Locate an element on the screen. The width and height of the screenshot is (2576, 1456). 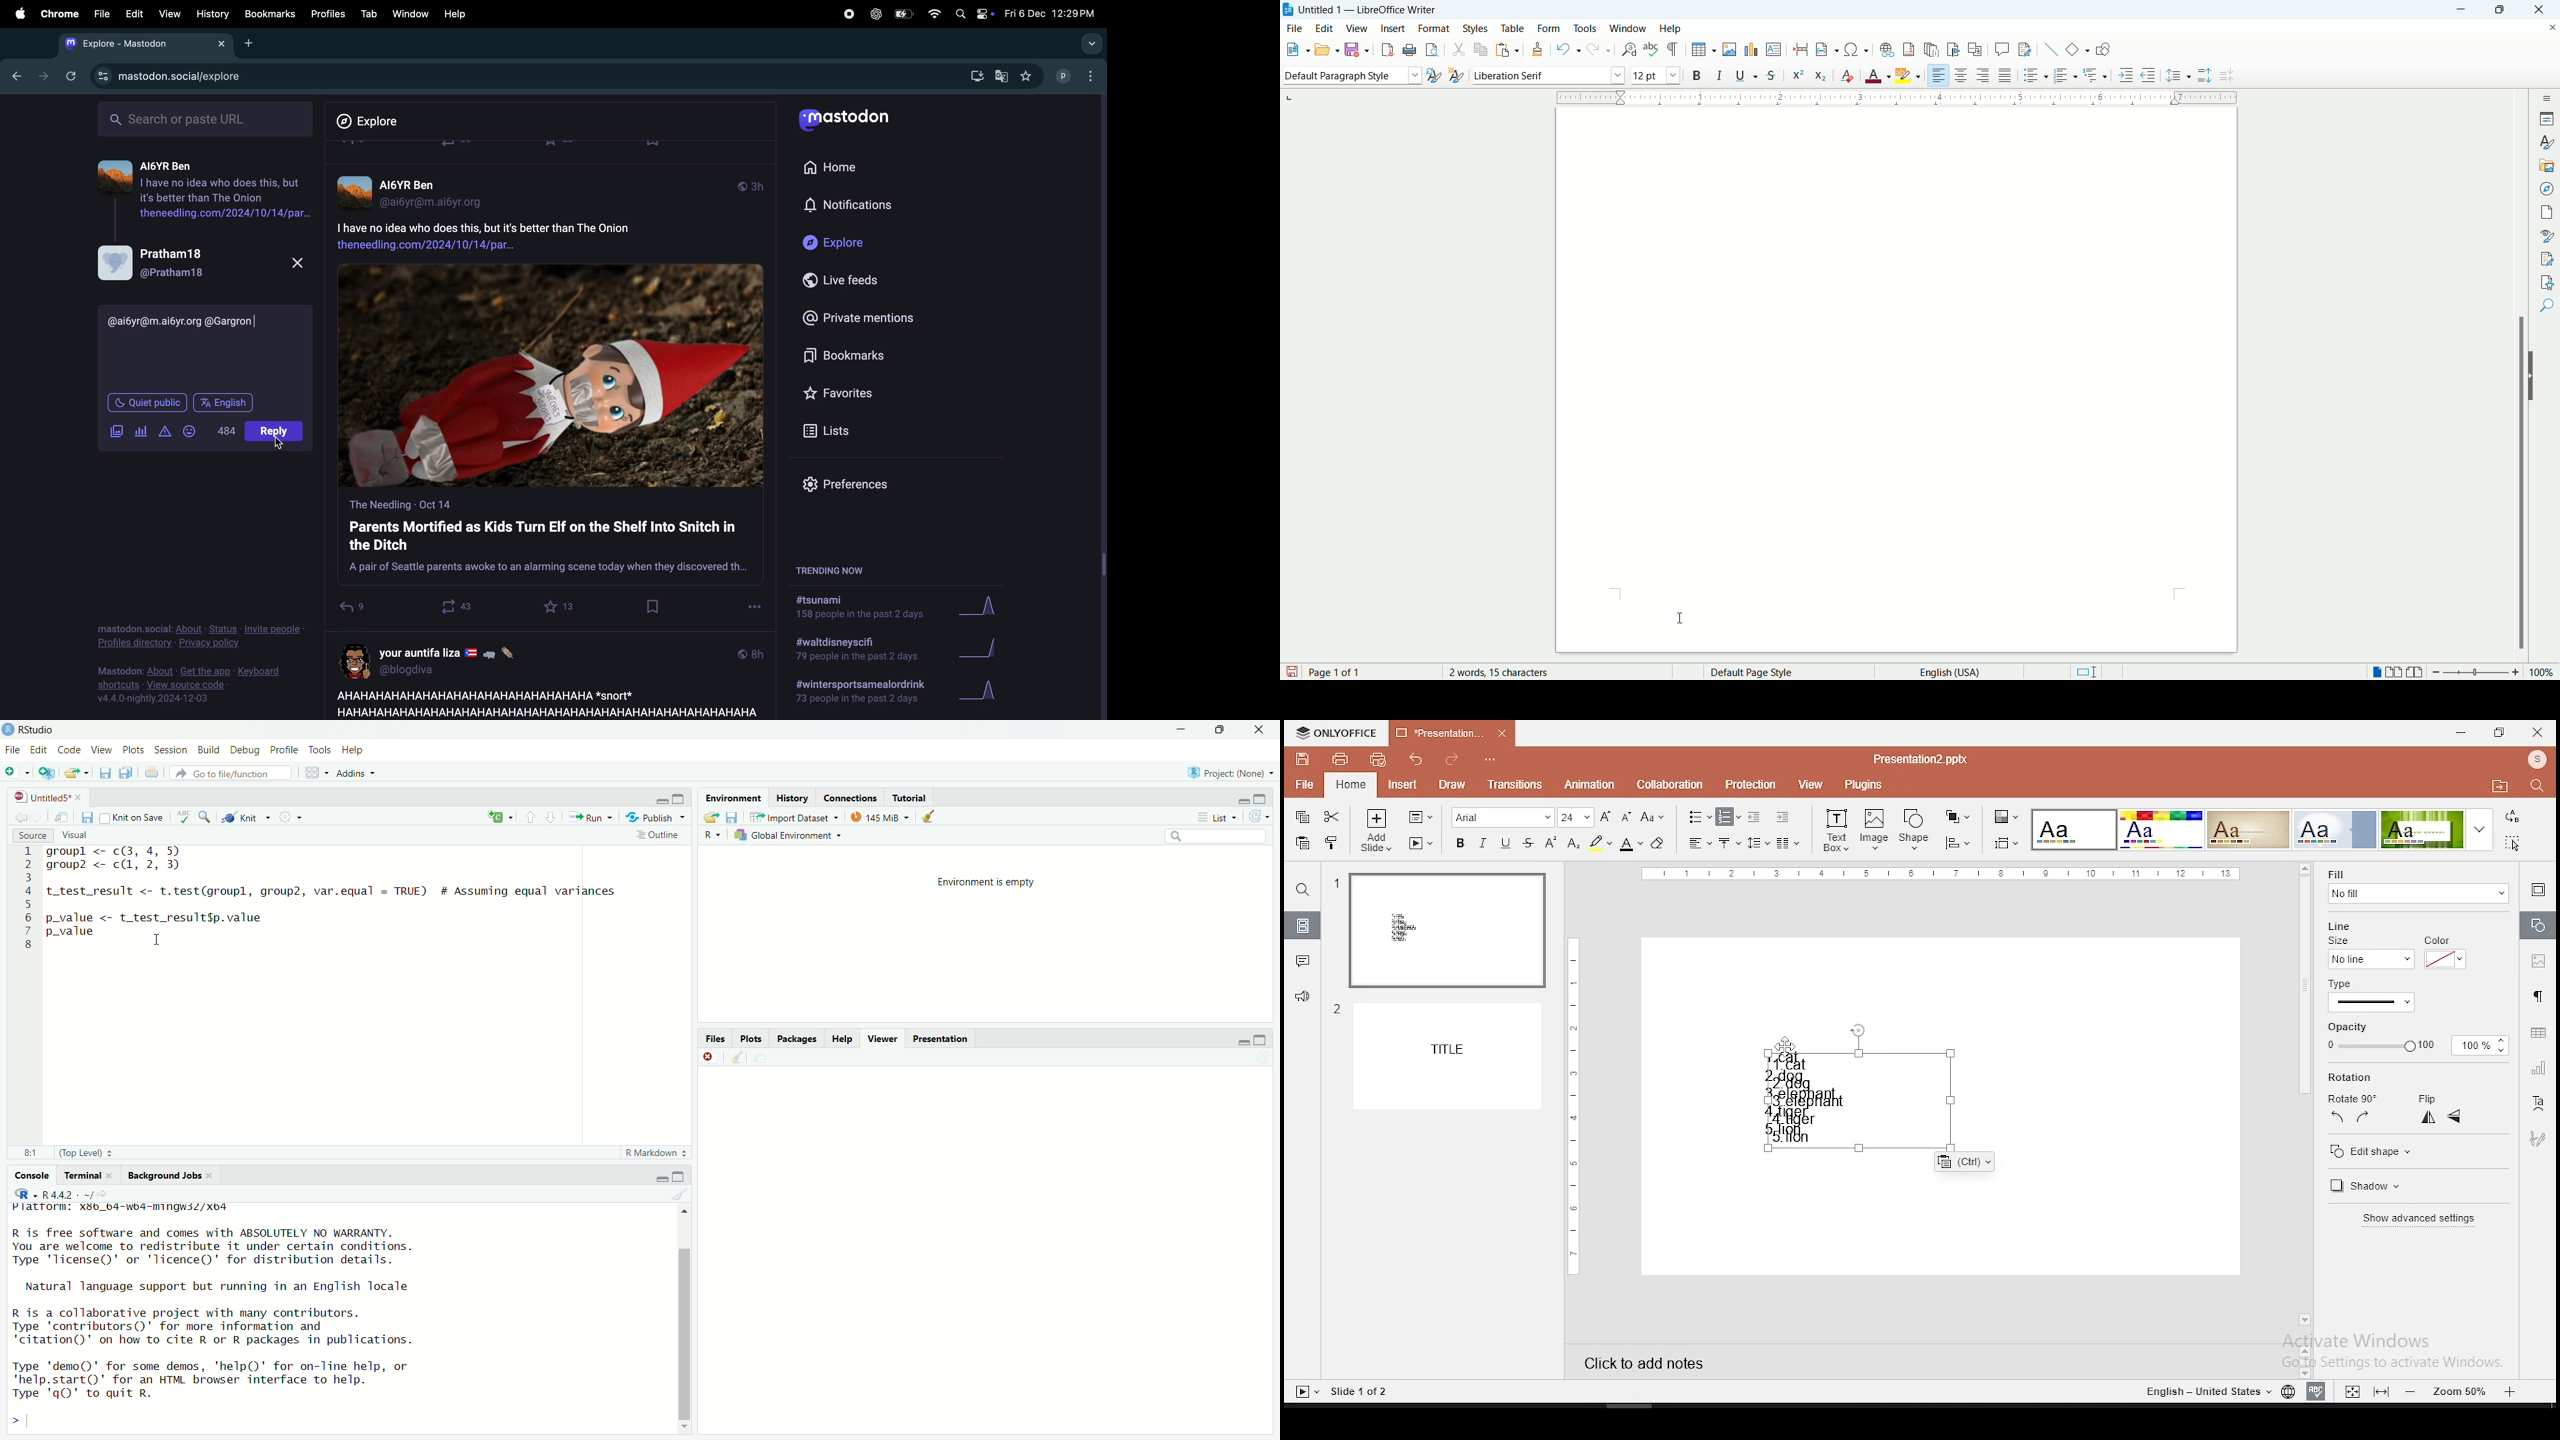
print file is located at coordinates (1337, 759).